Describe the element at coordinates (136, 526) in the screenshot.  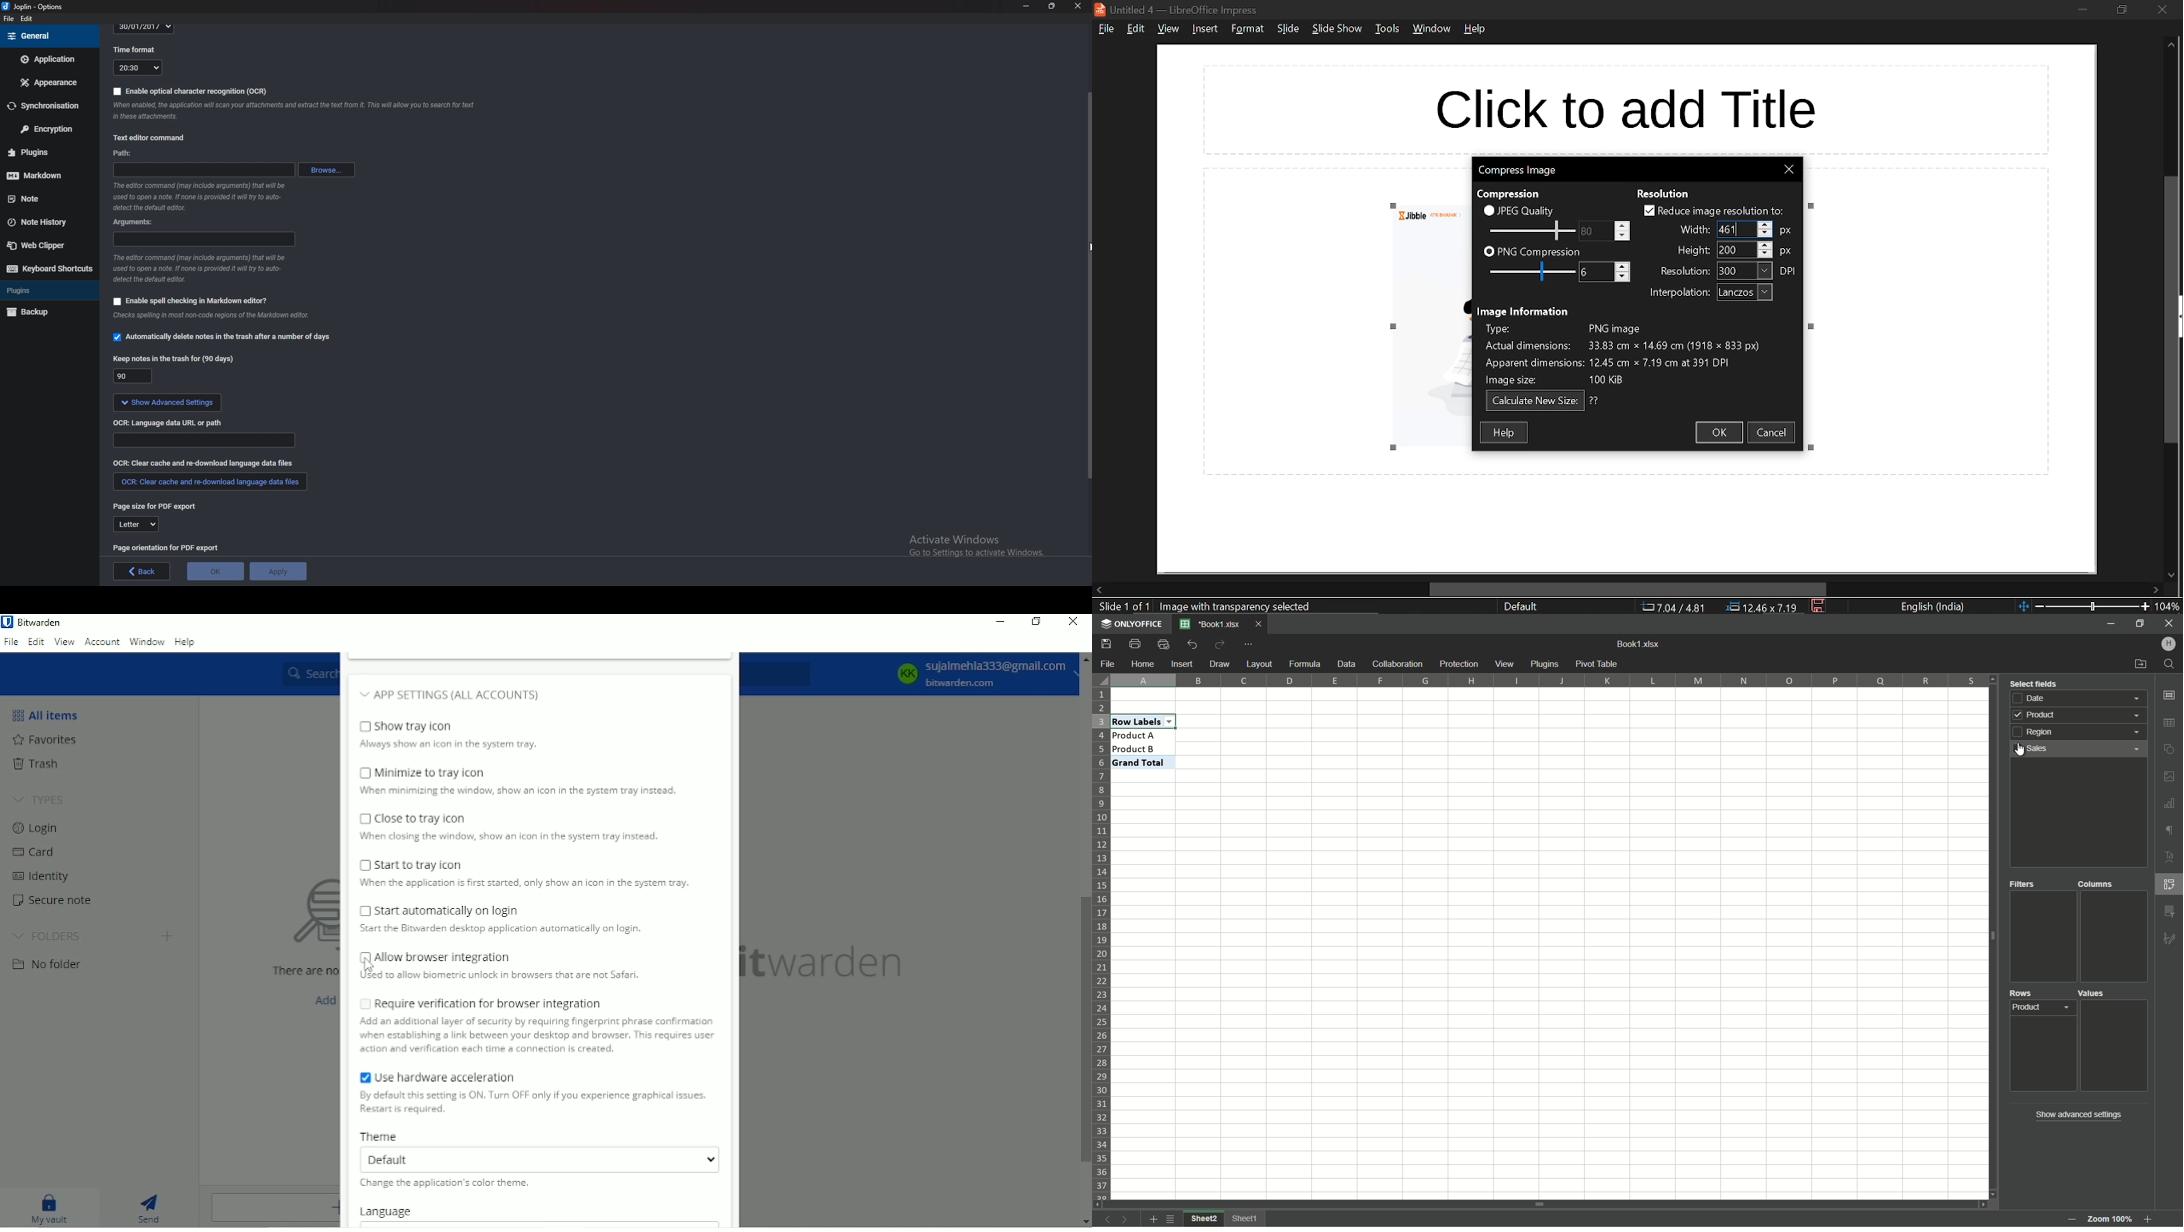
I see `Letter` at that location.